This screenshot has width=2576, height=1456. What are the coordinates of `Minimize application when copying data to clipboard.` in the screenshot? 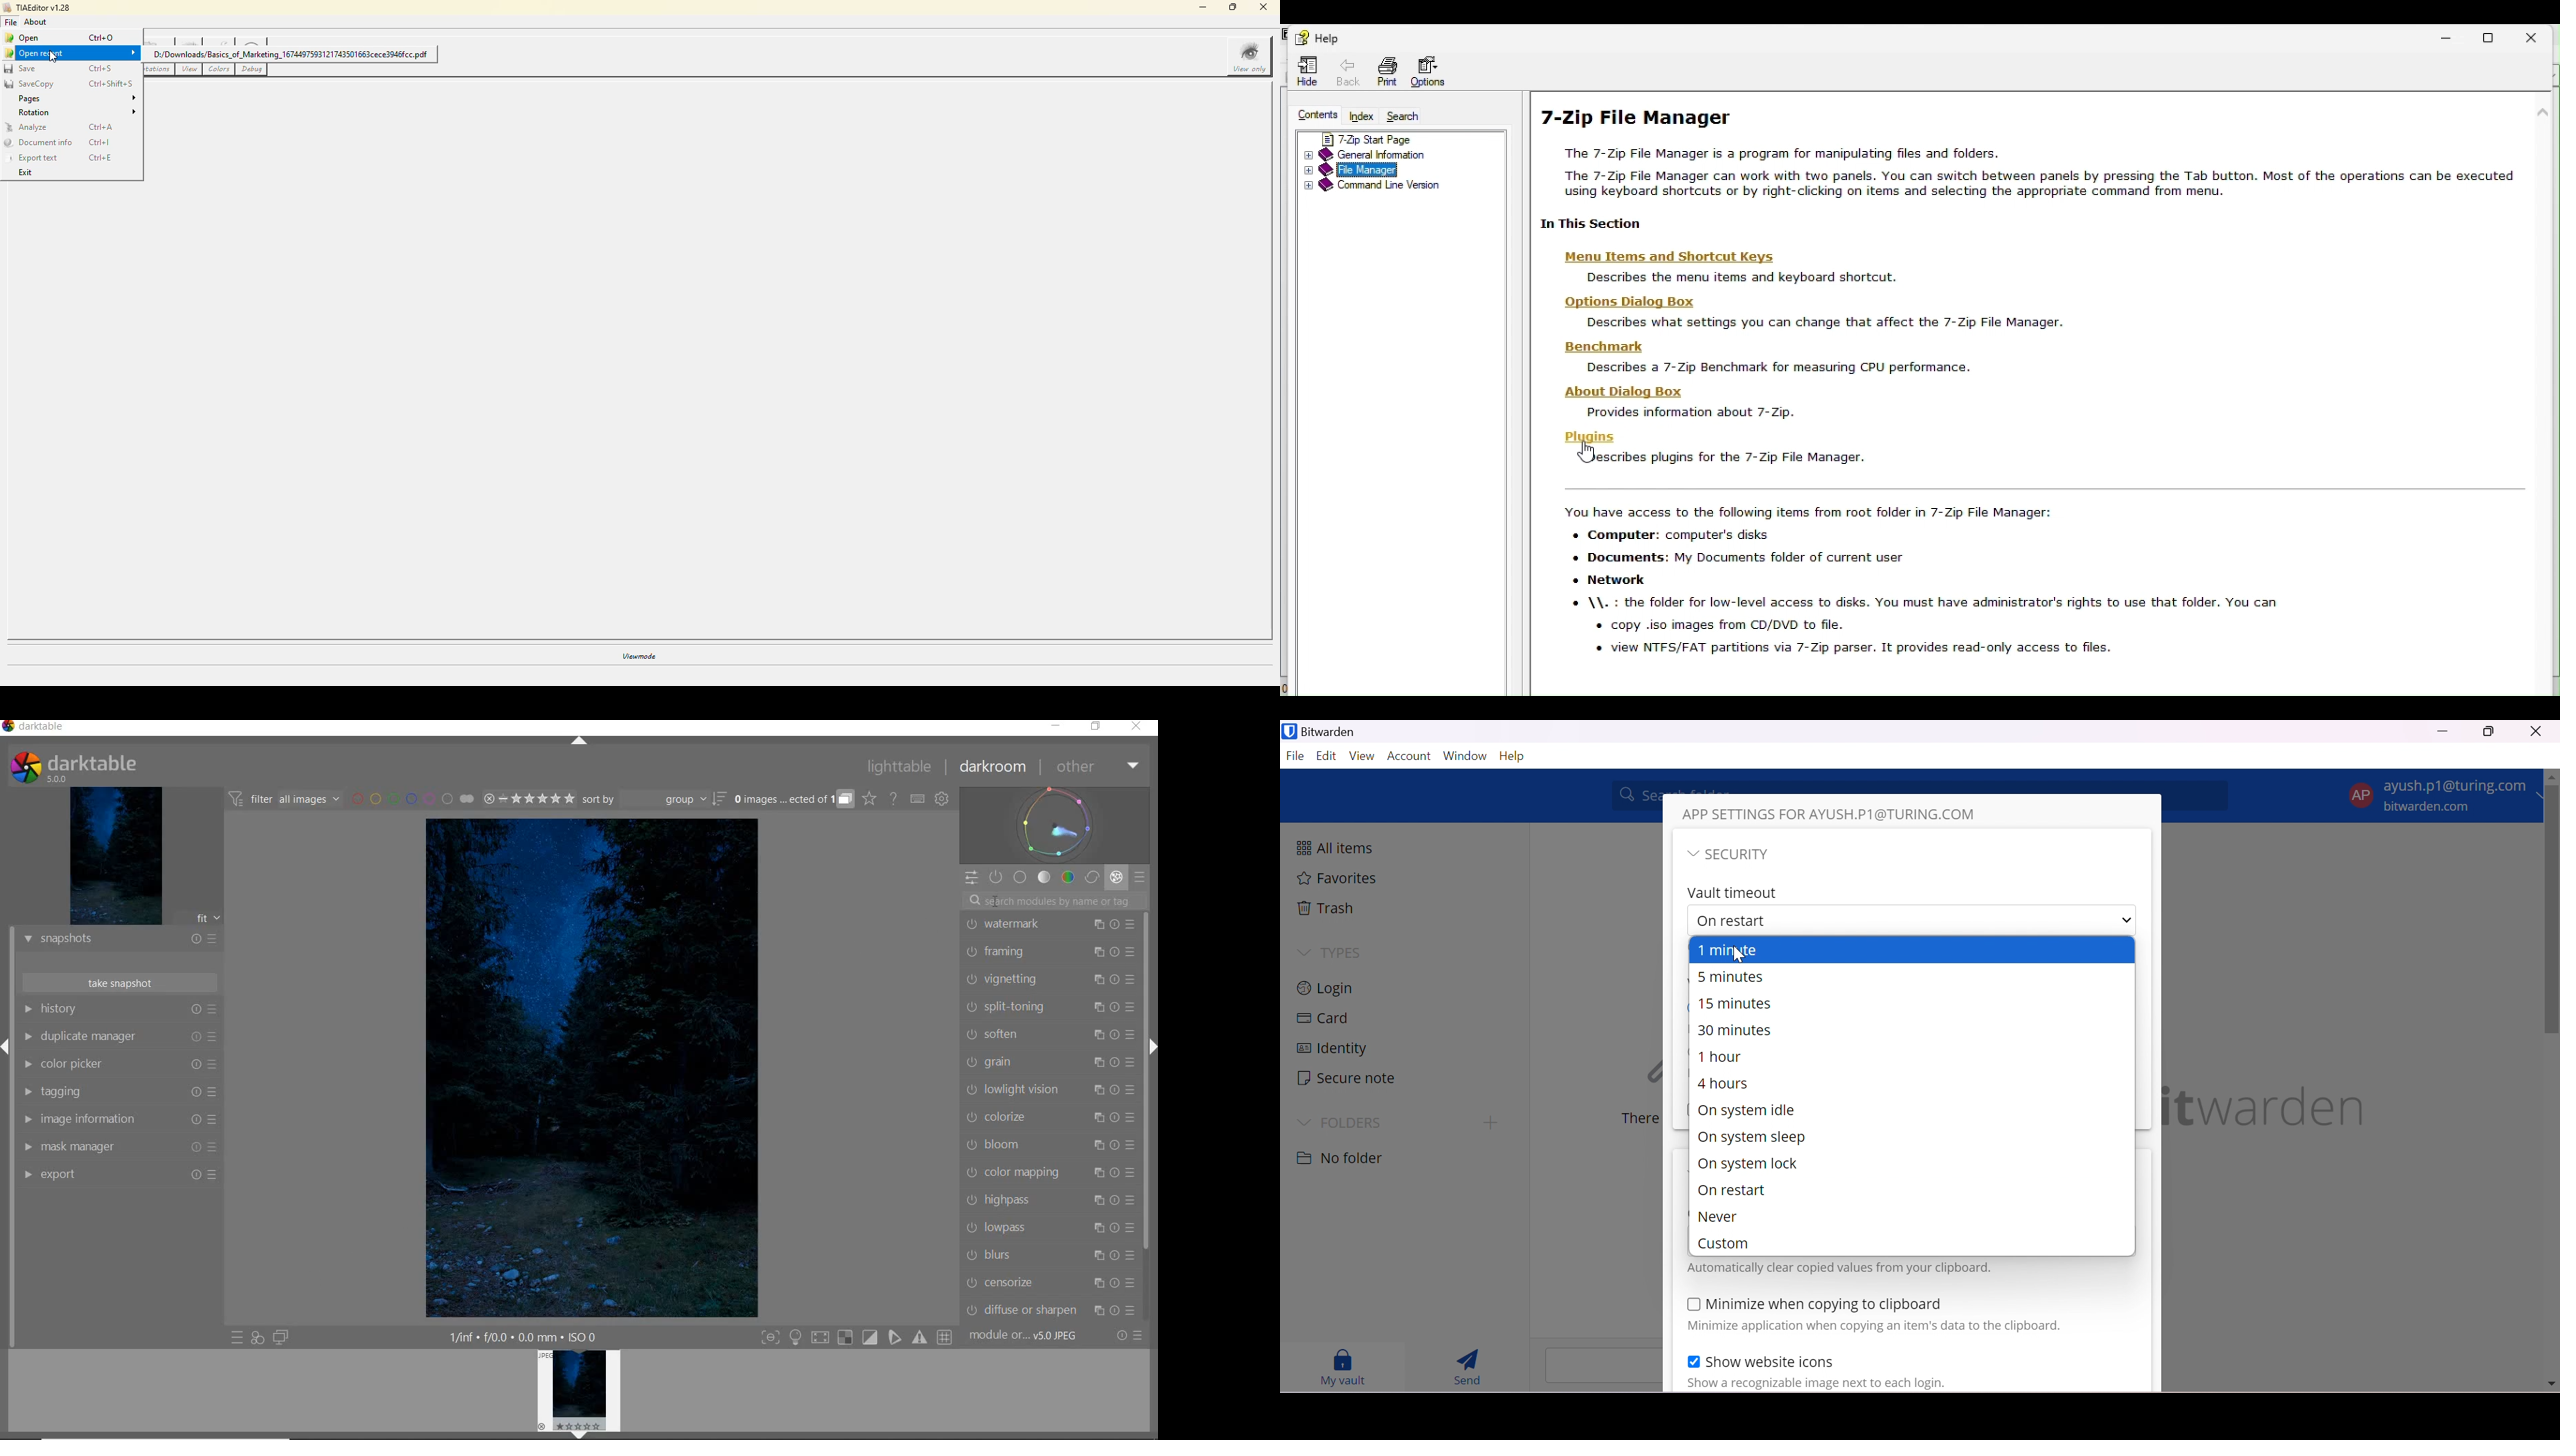 It's located at (1873, 1328).